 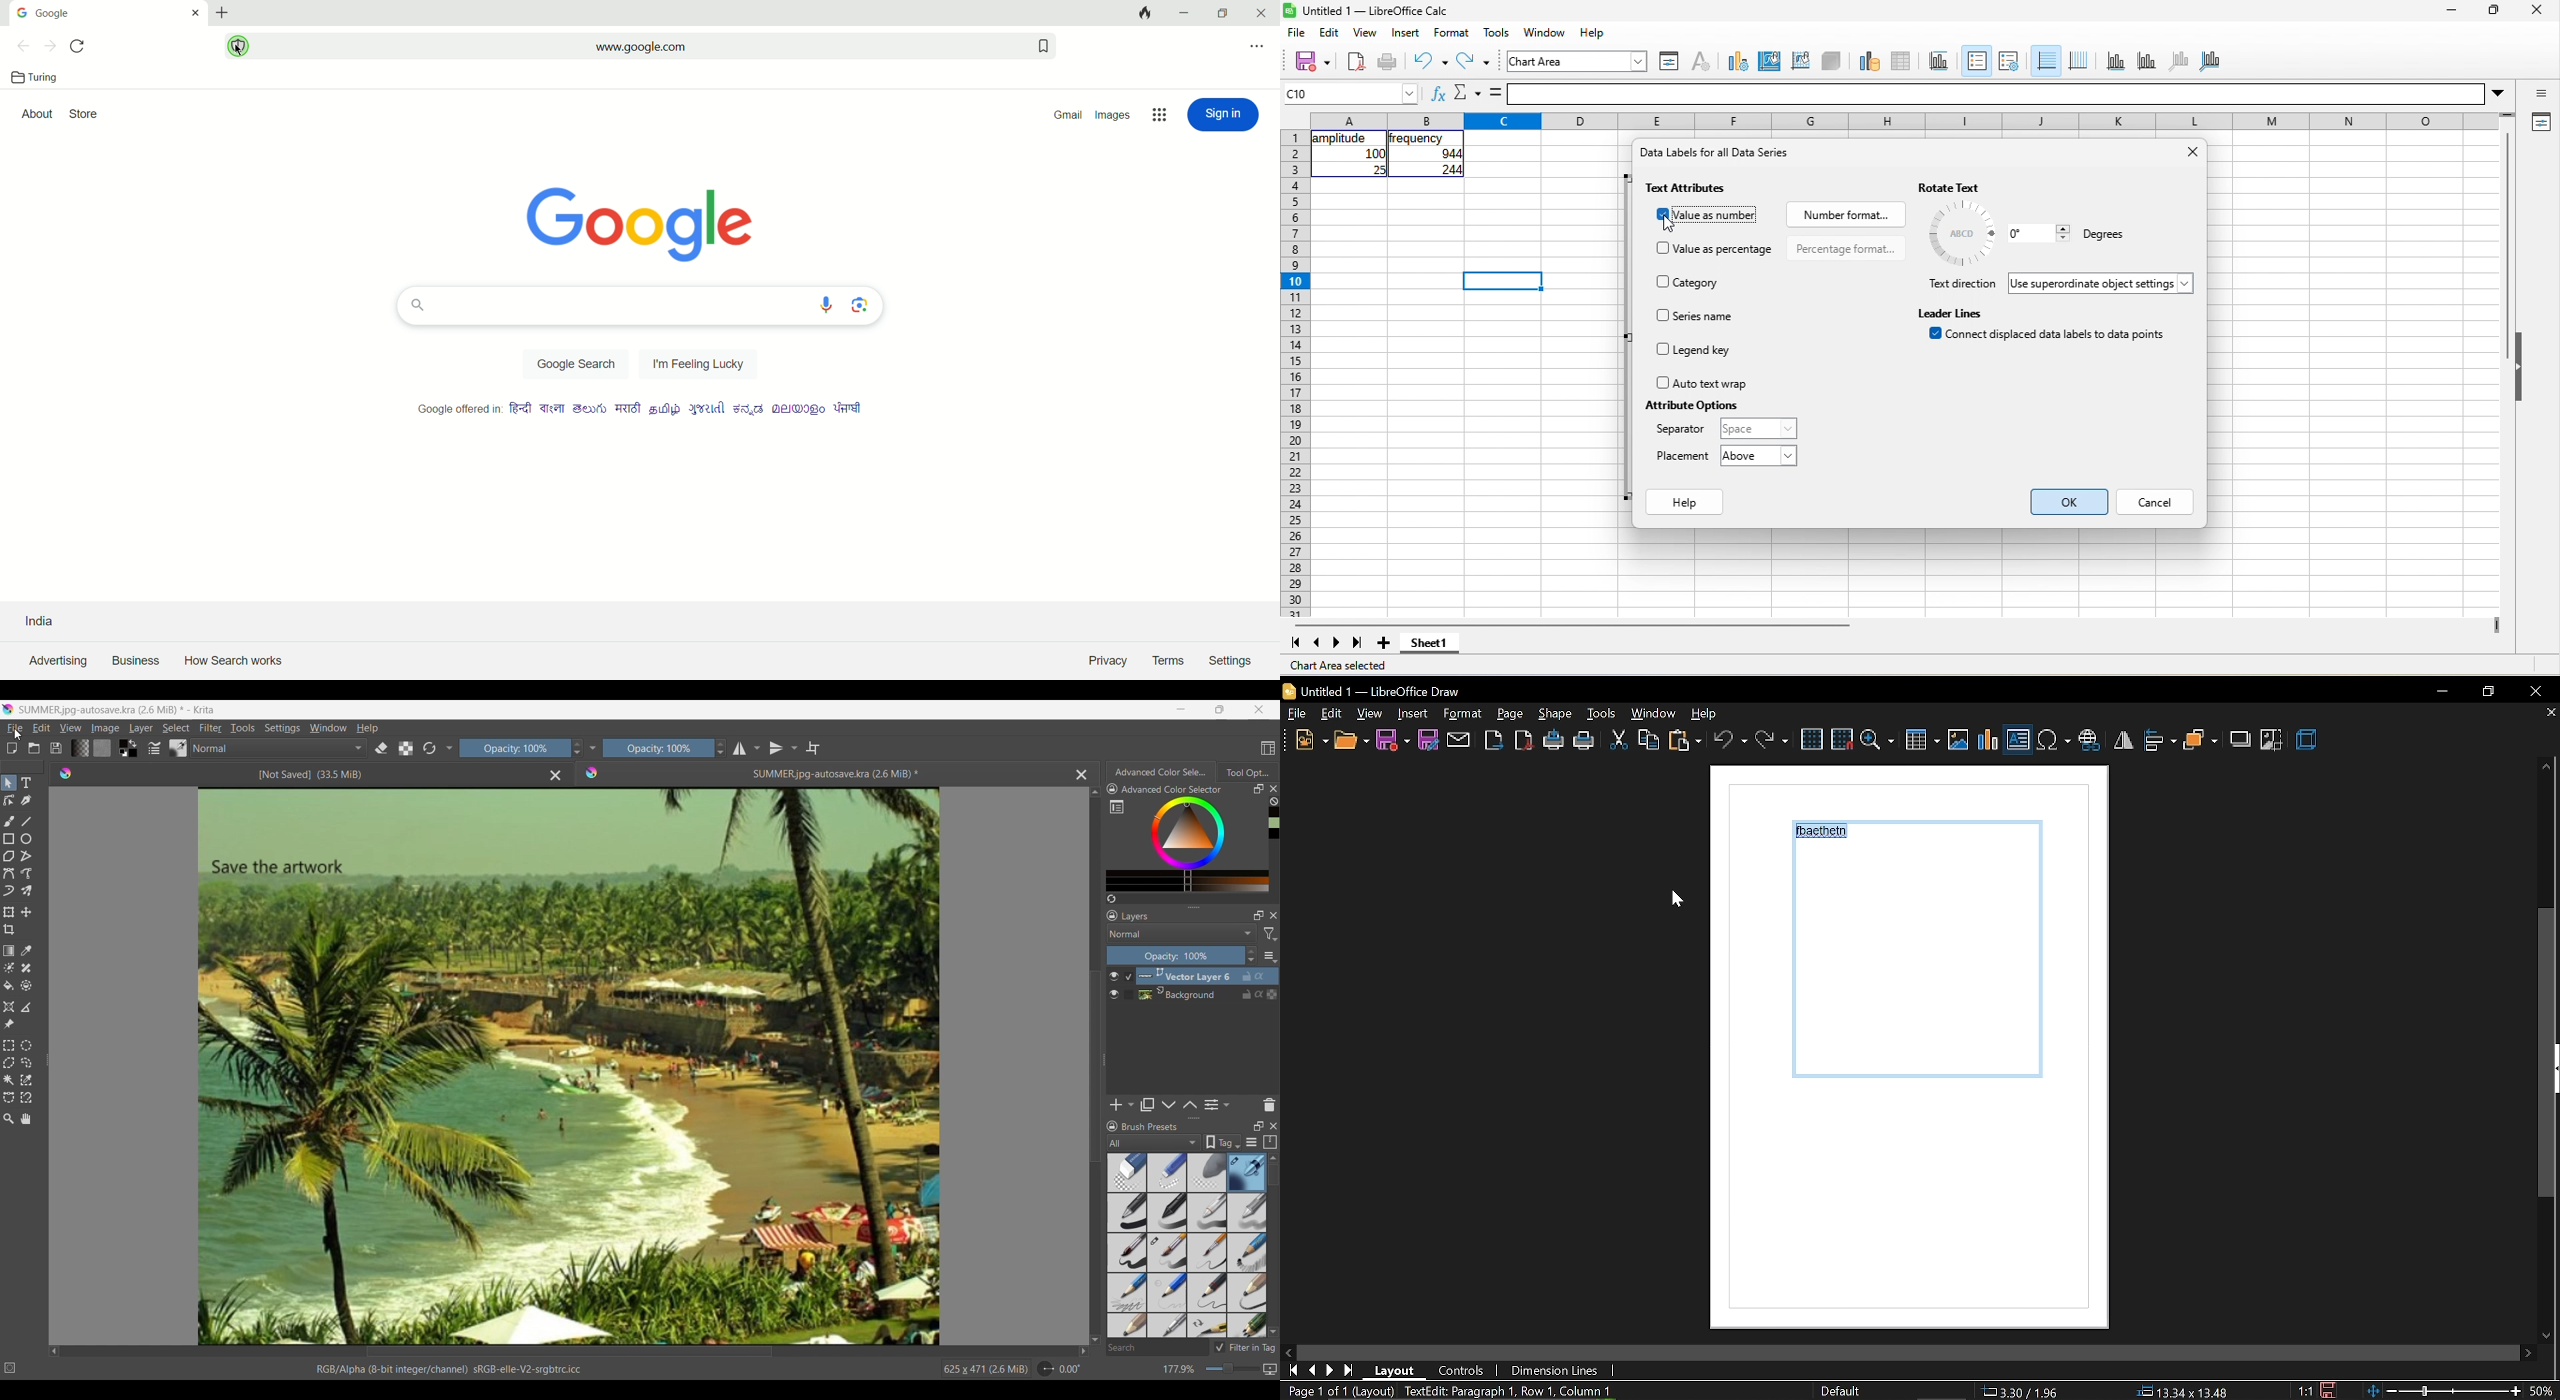 I want to click on redo, so click(x=1477, y=64).